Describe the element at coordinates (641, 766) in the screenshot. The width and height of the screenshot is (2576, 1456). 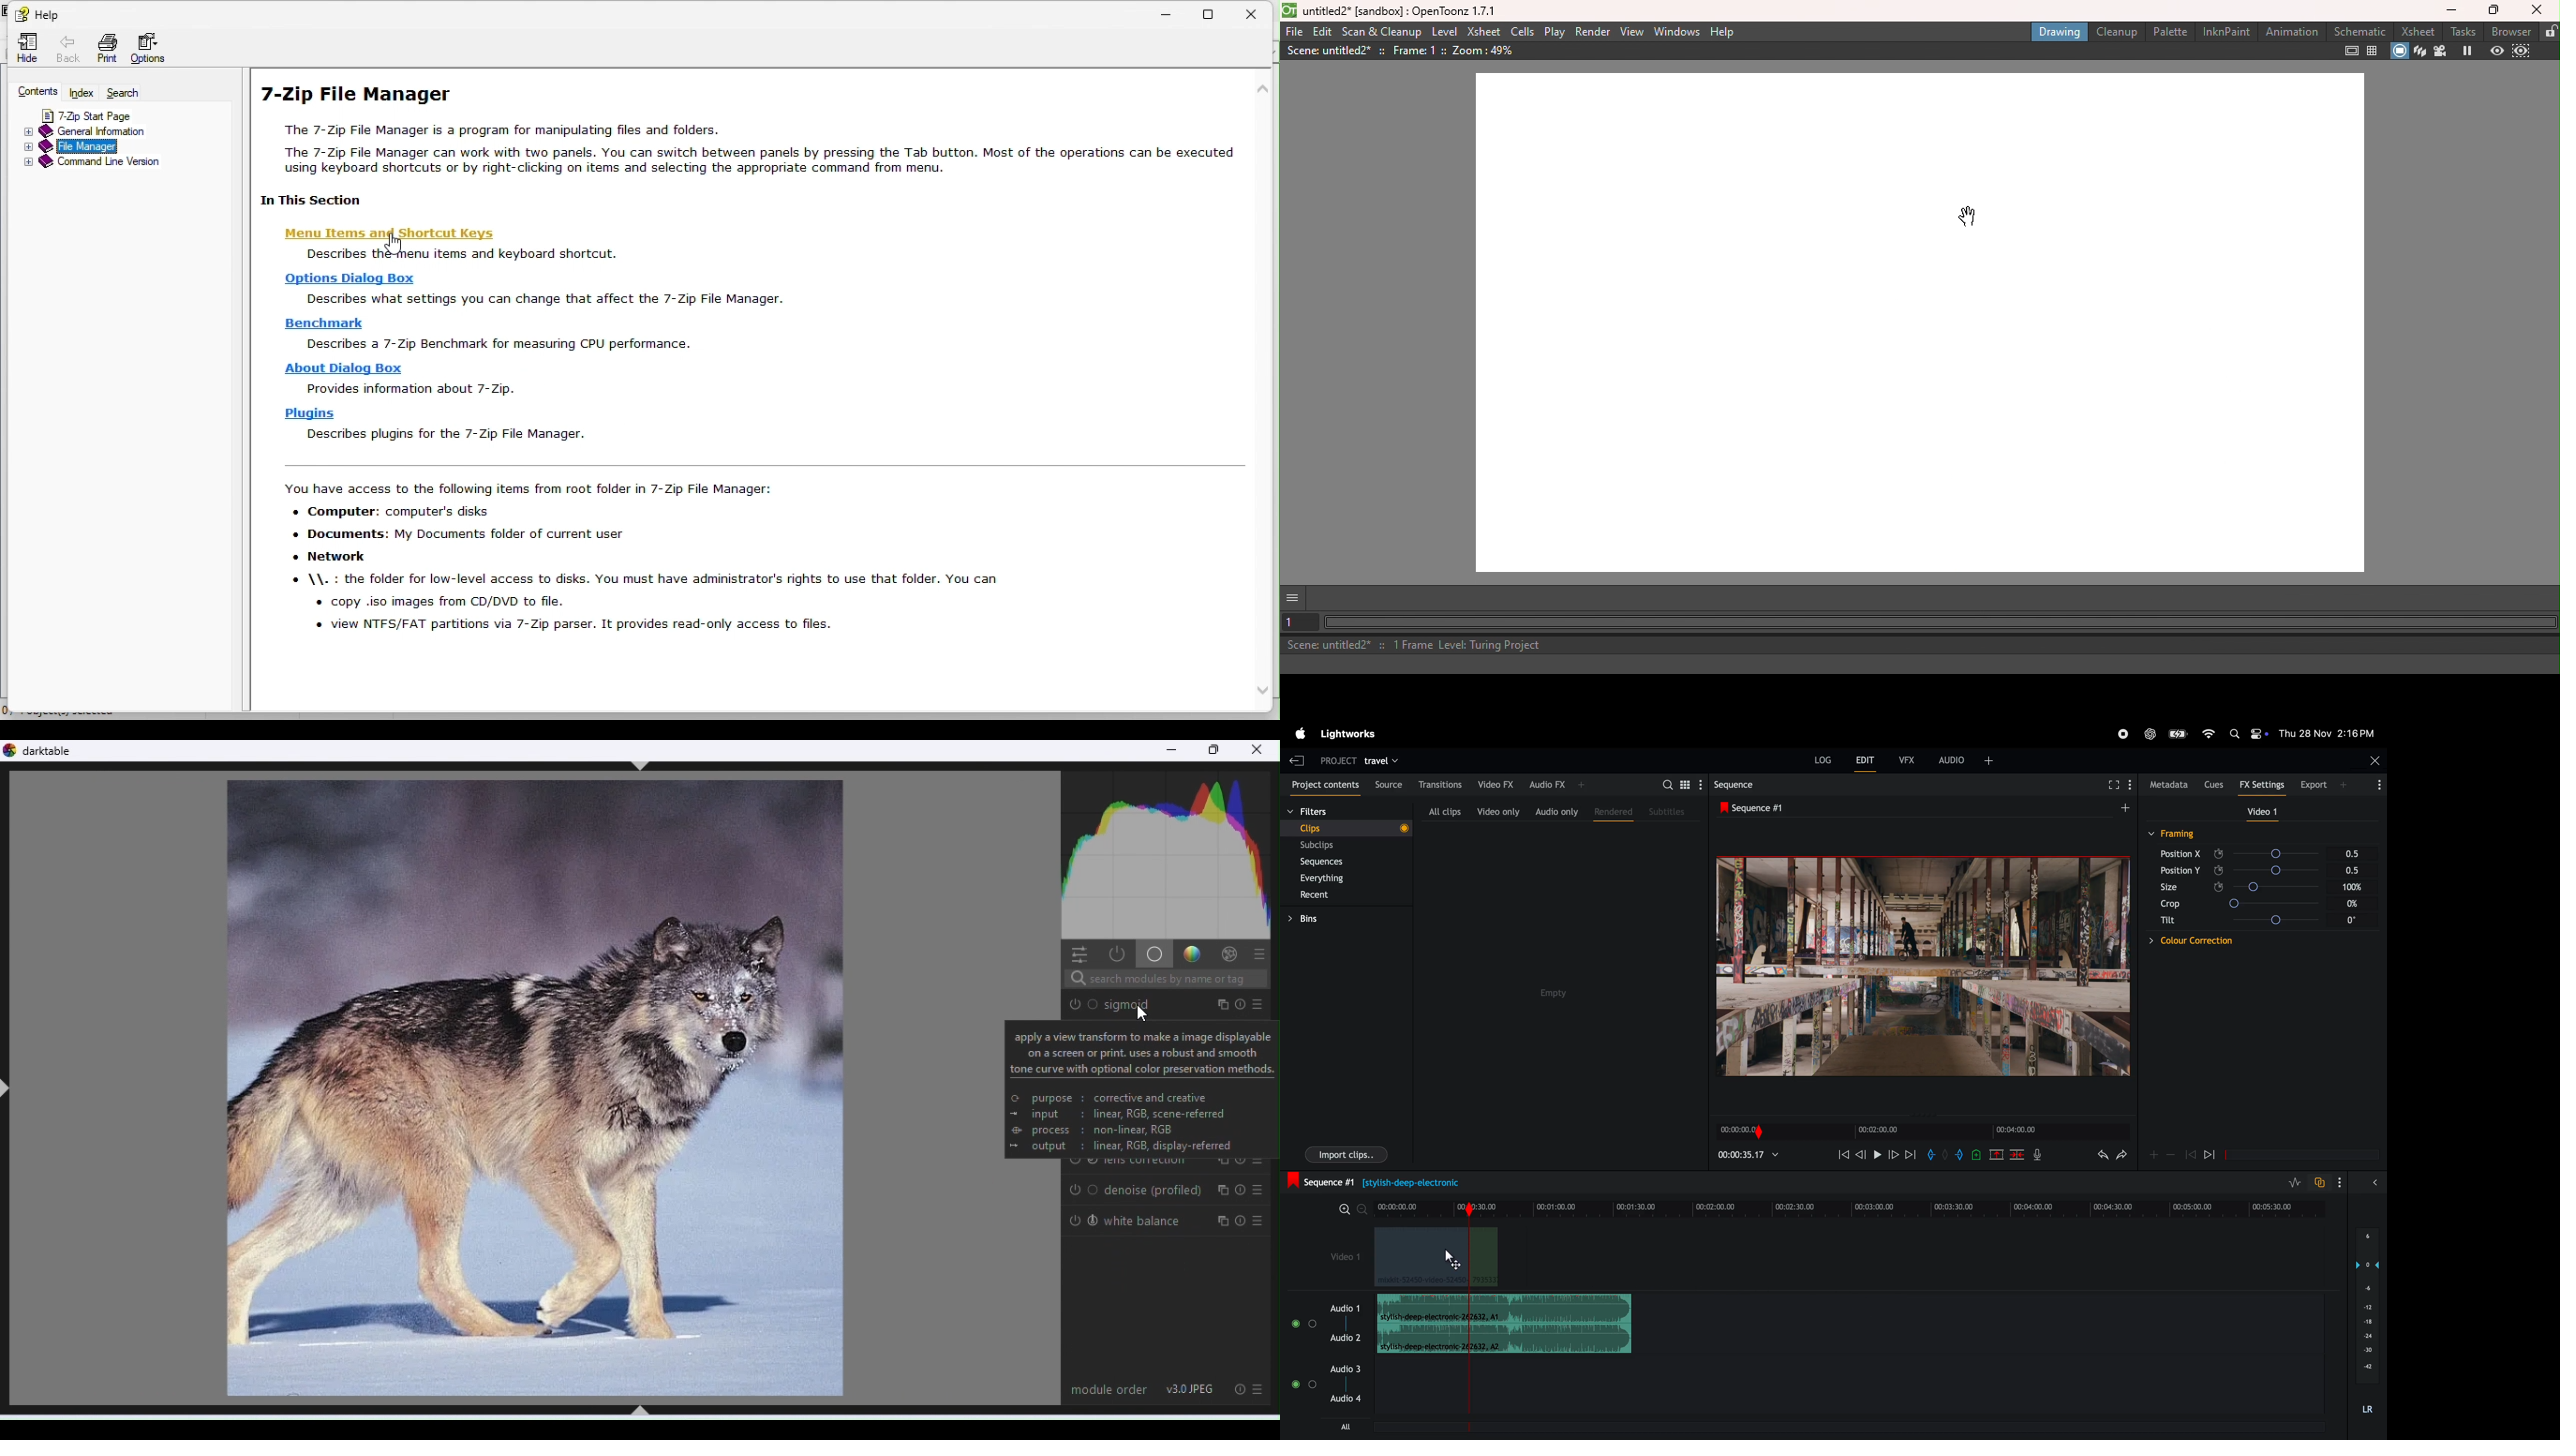
I see `ctrl+shift+t` at that location.